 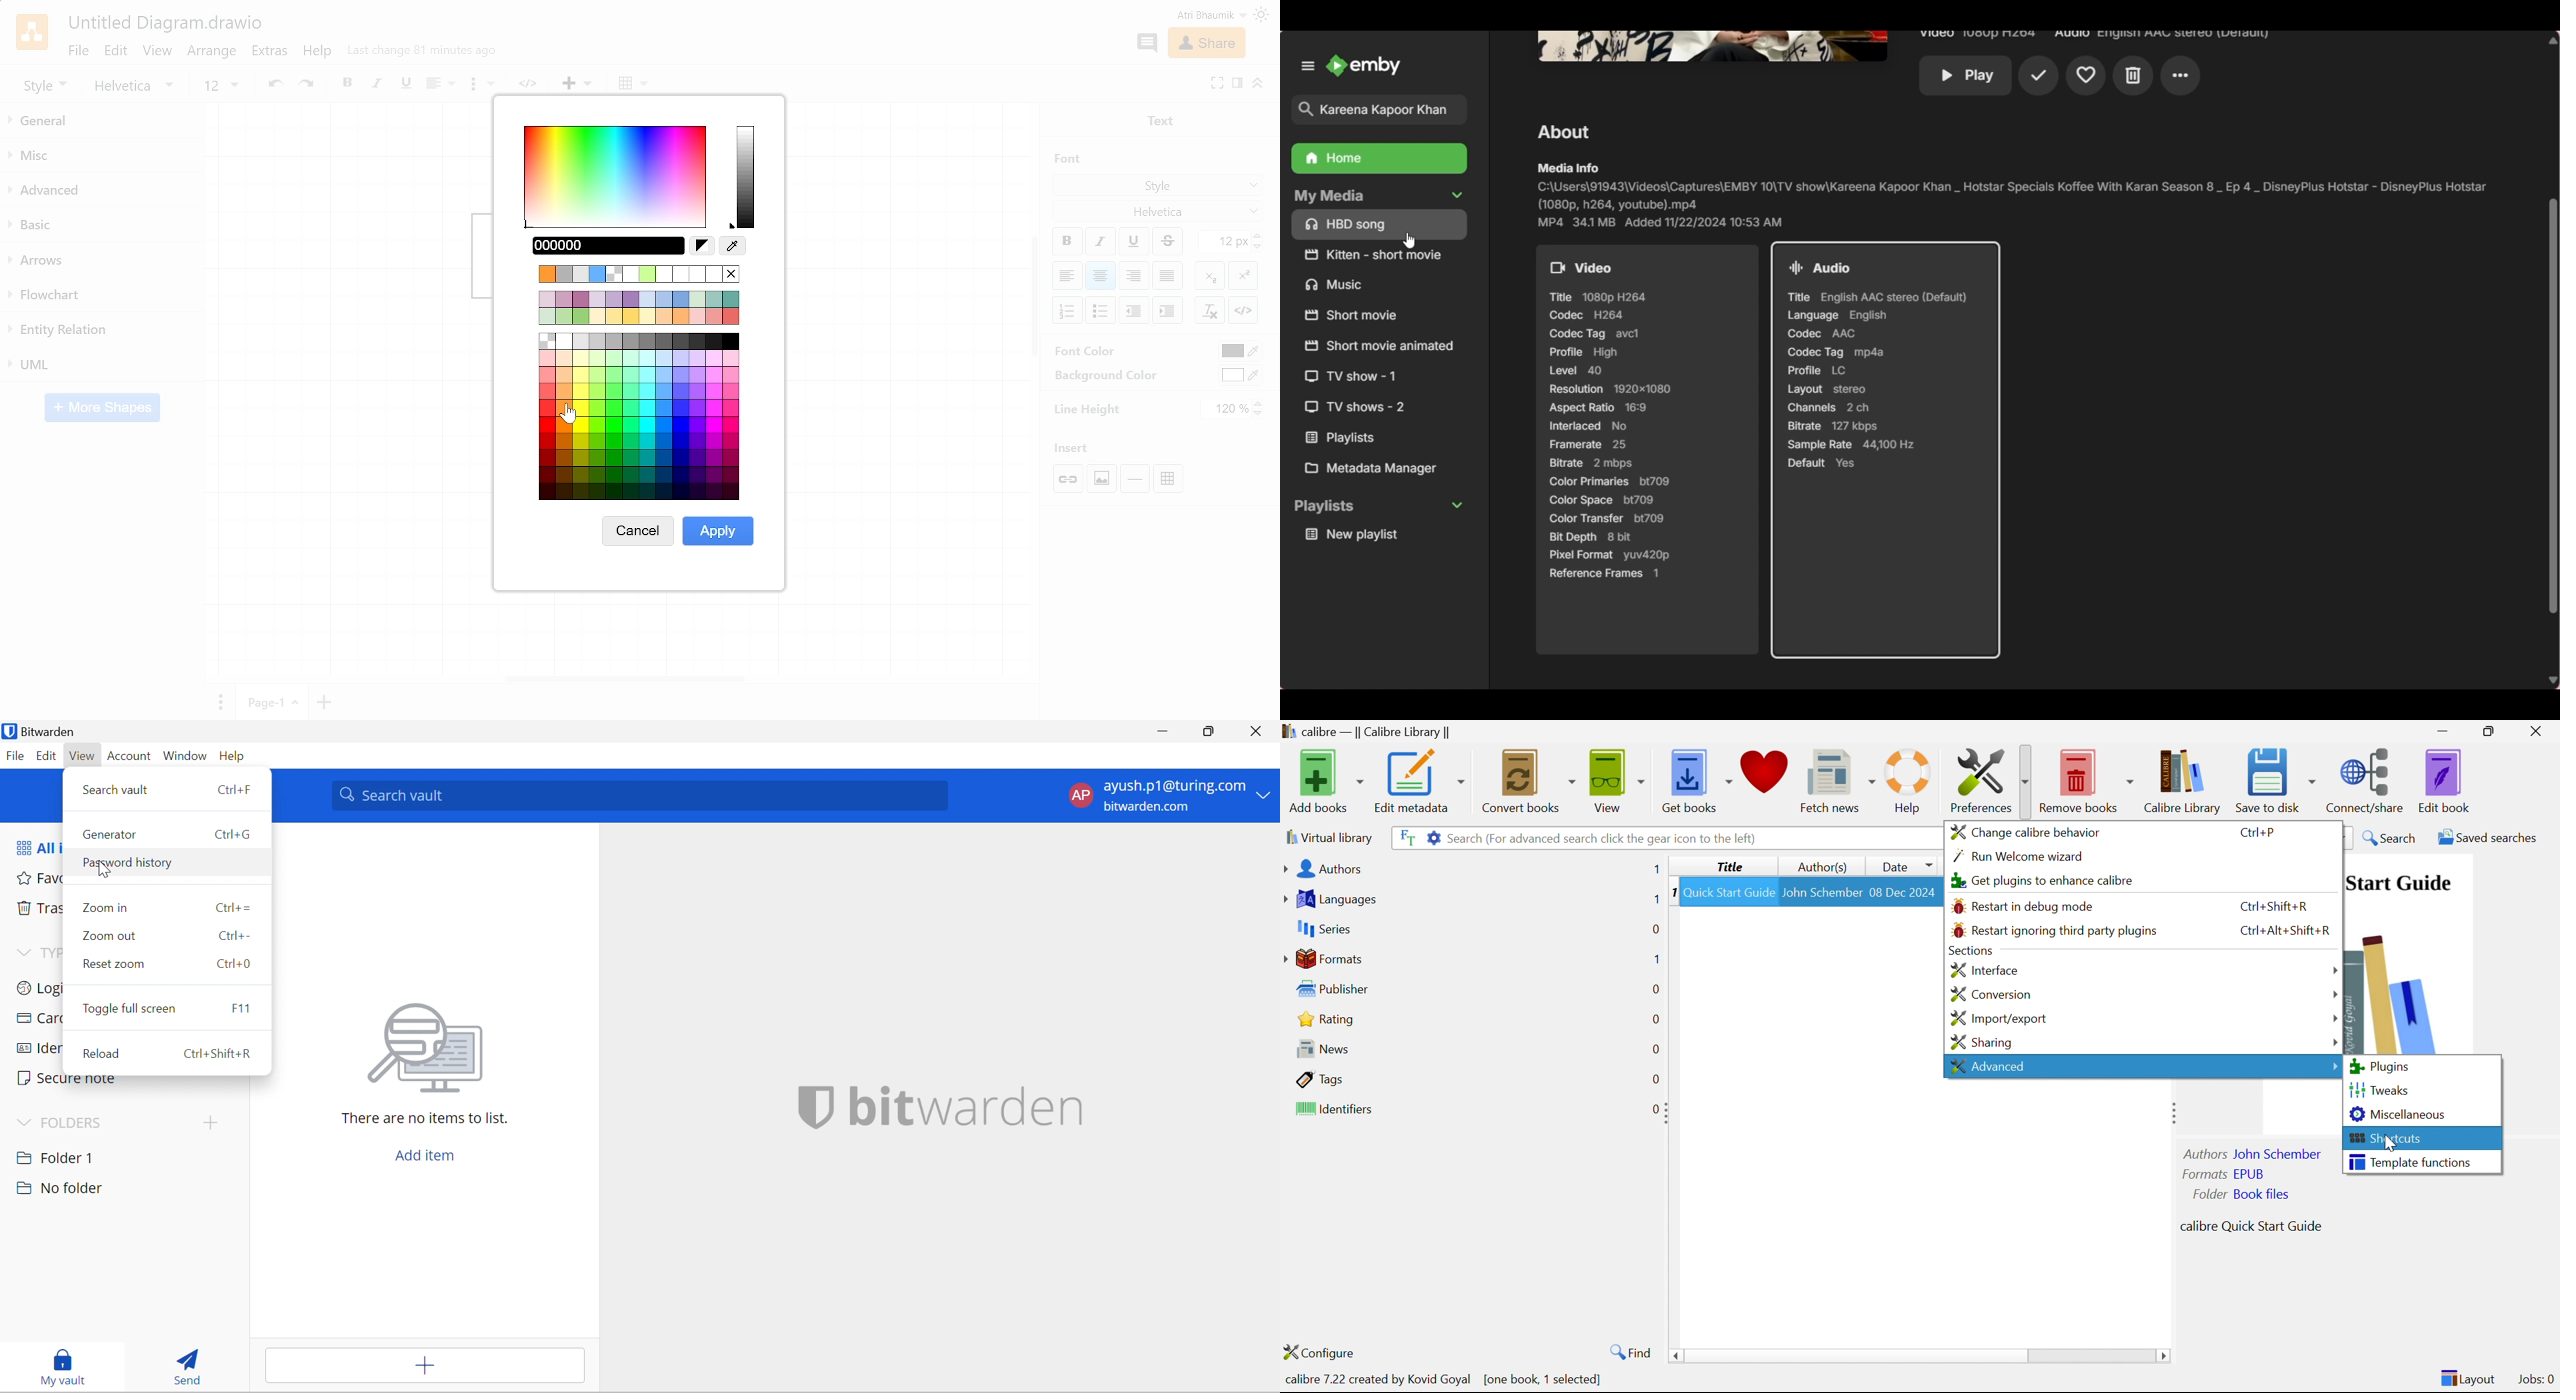 I want to click on View, so click(x=158, y=53).